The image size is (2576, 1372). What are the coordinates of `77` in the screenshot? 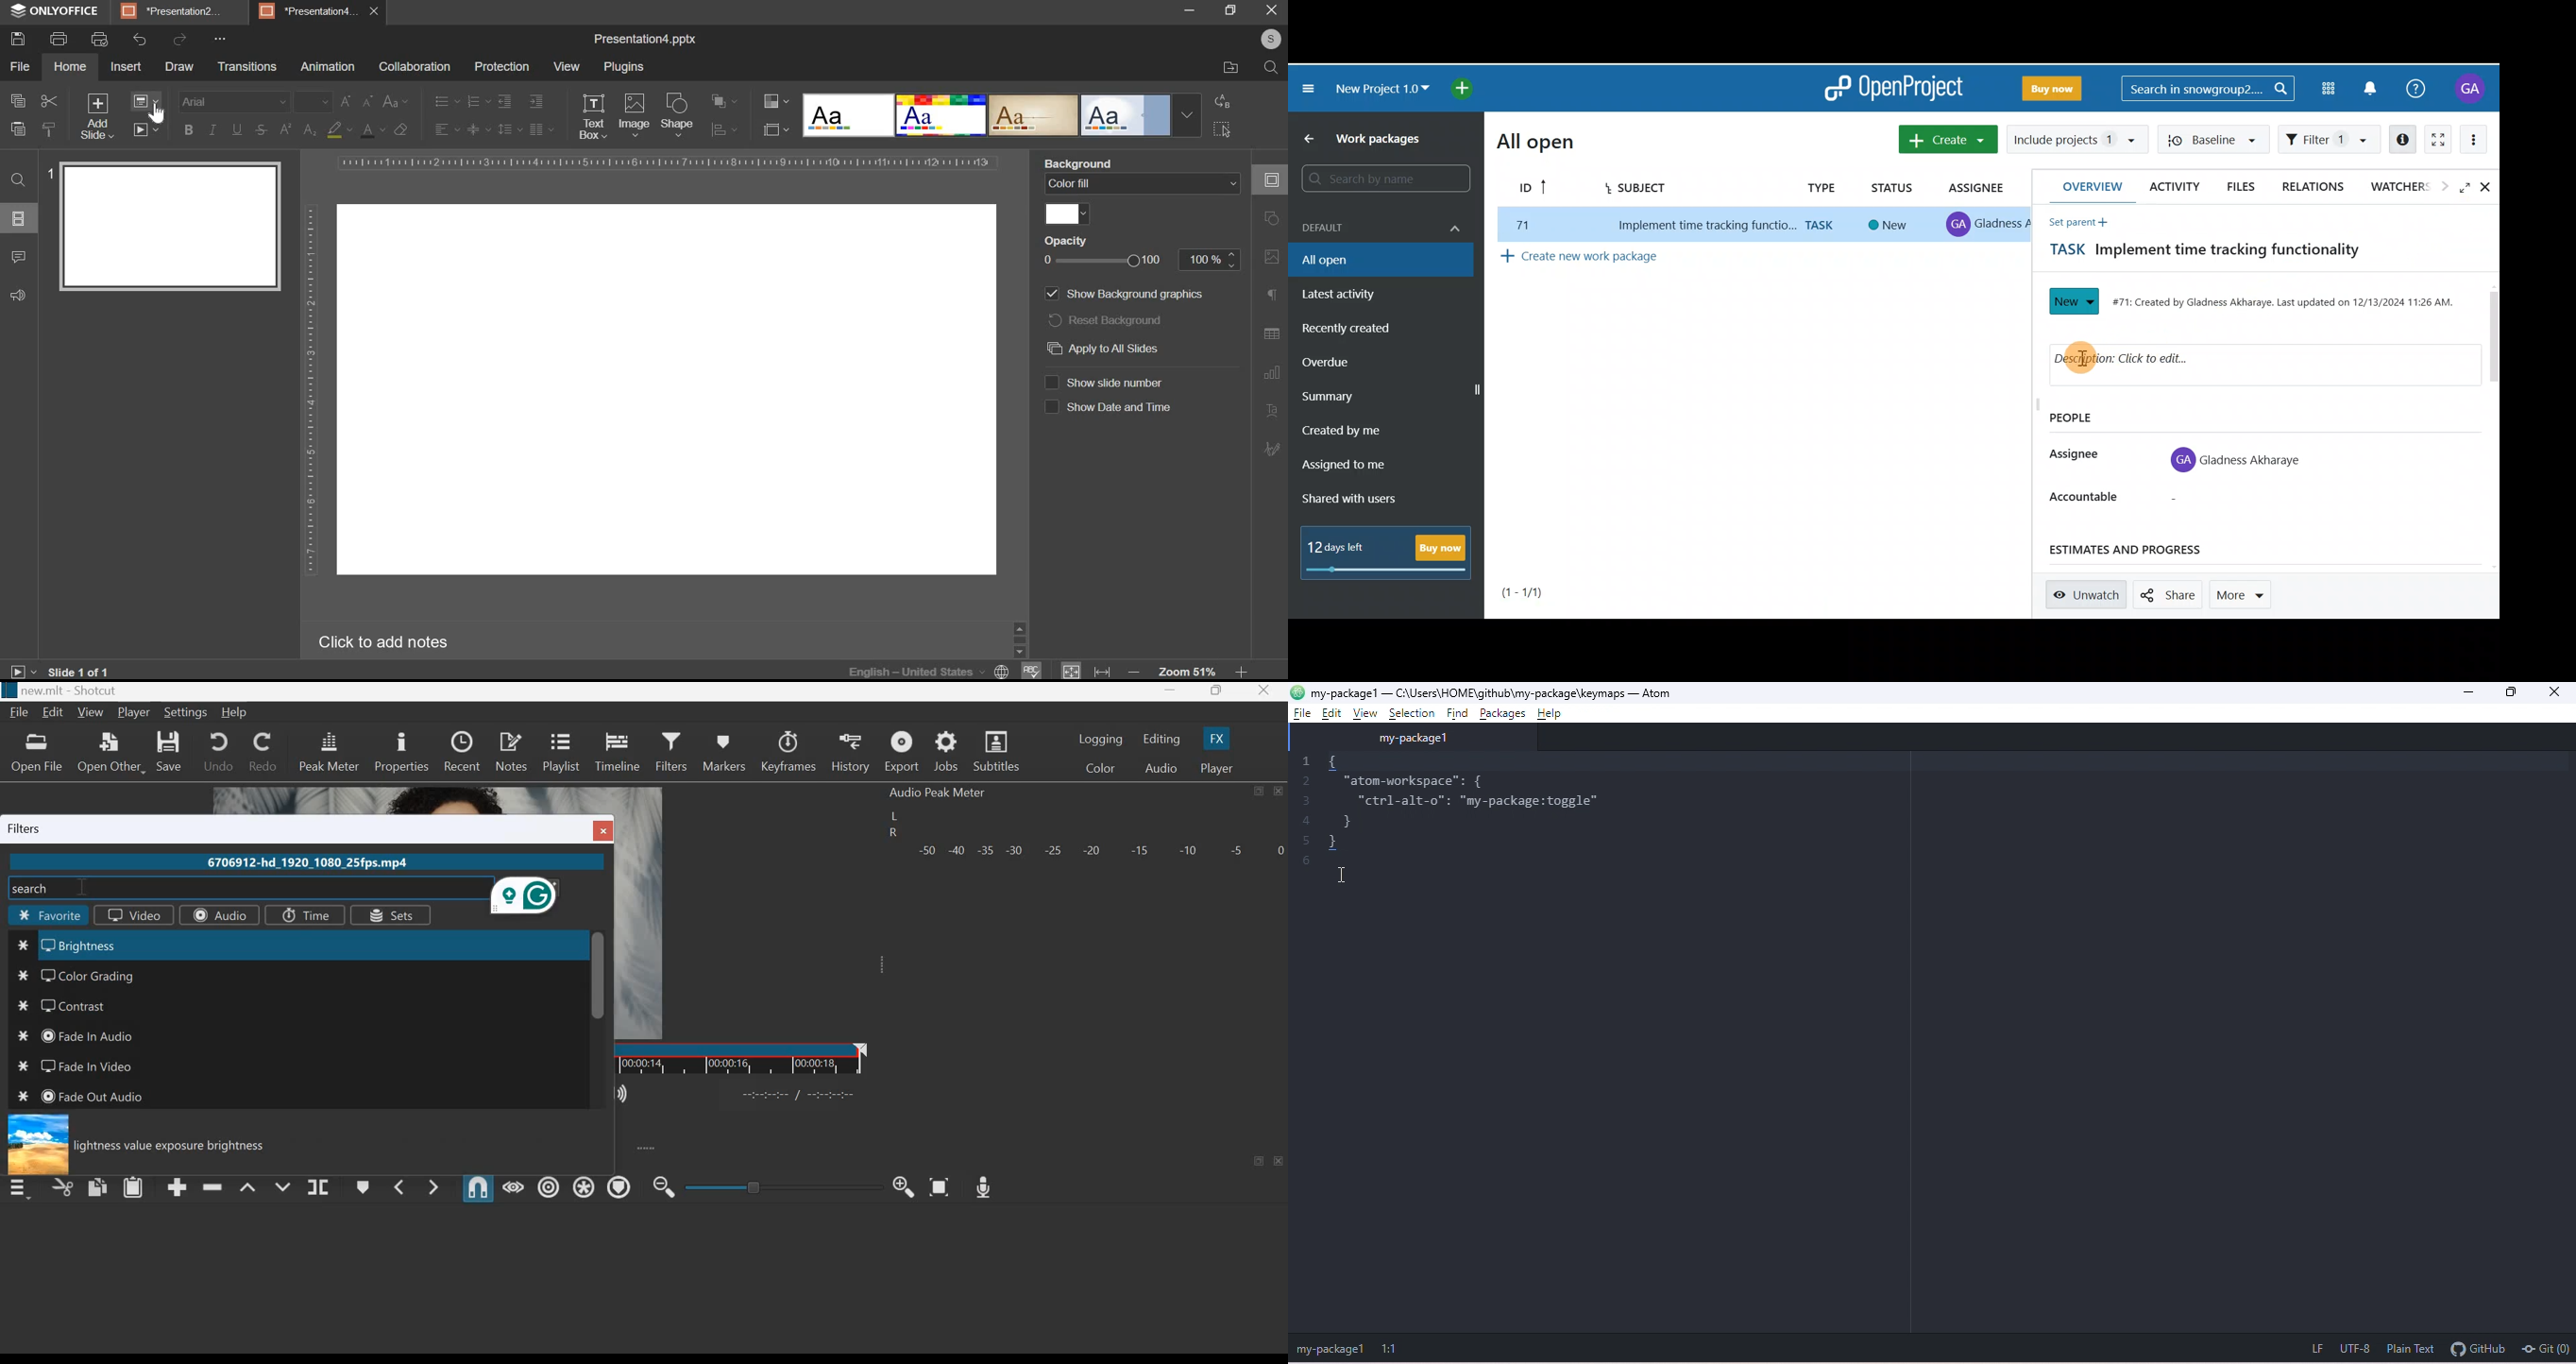 It's located at (1520, 225).